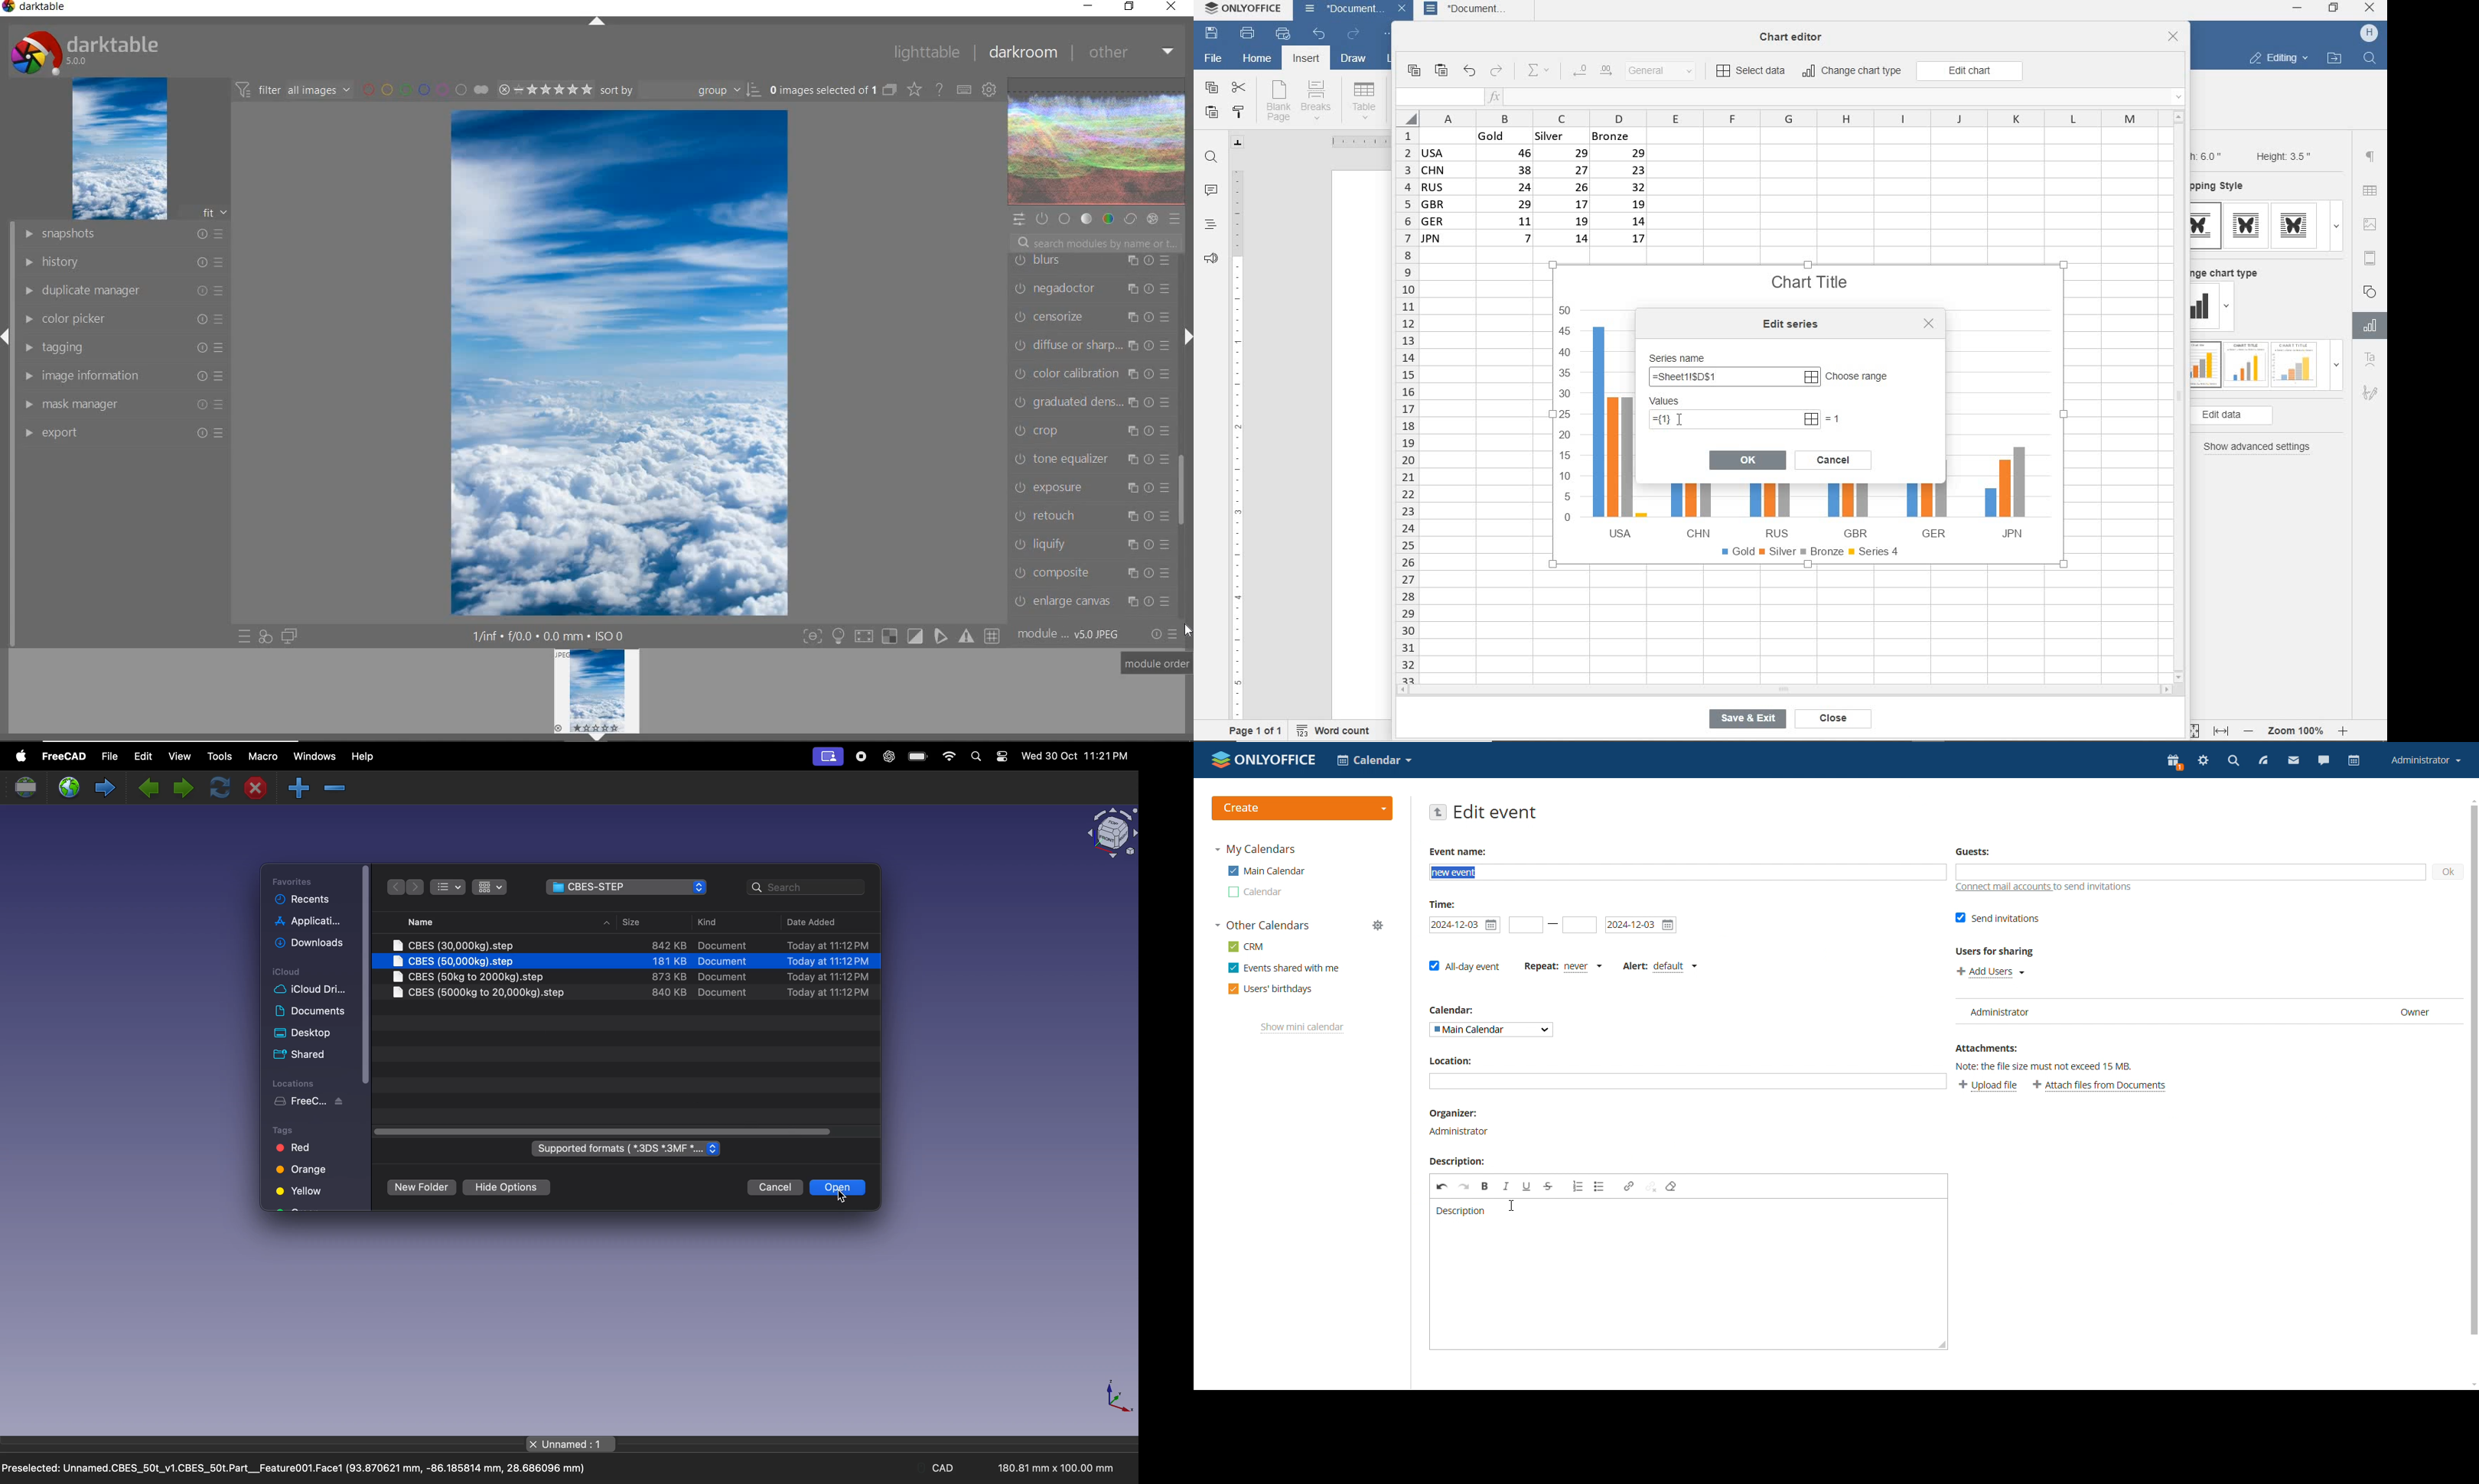 Image resolution: width=2492 pixels, height=1484 pixels. Describe the element at coordinates (1247, 34) in the screenshot. I see `print` at that location.